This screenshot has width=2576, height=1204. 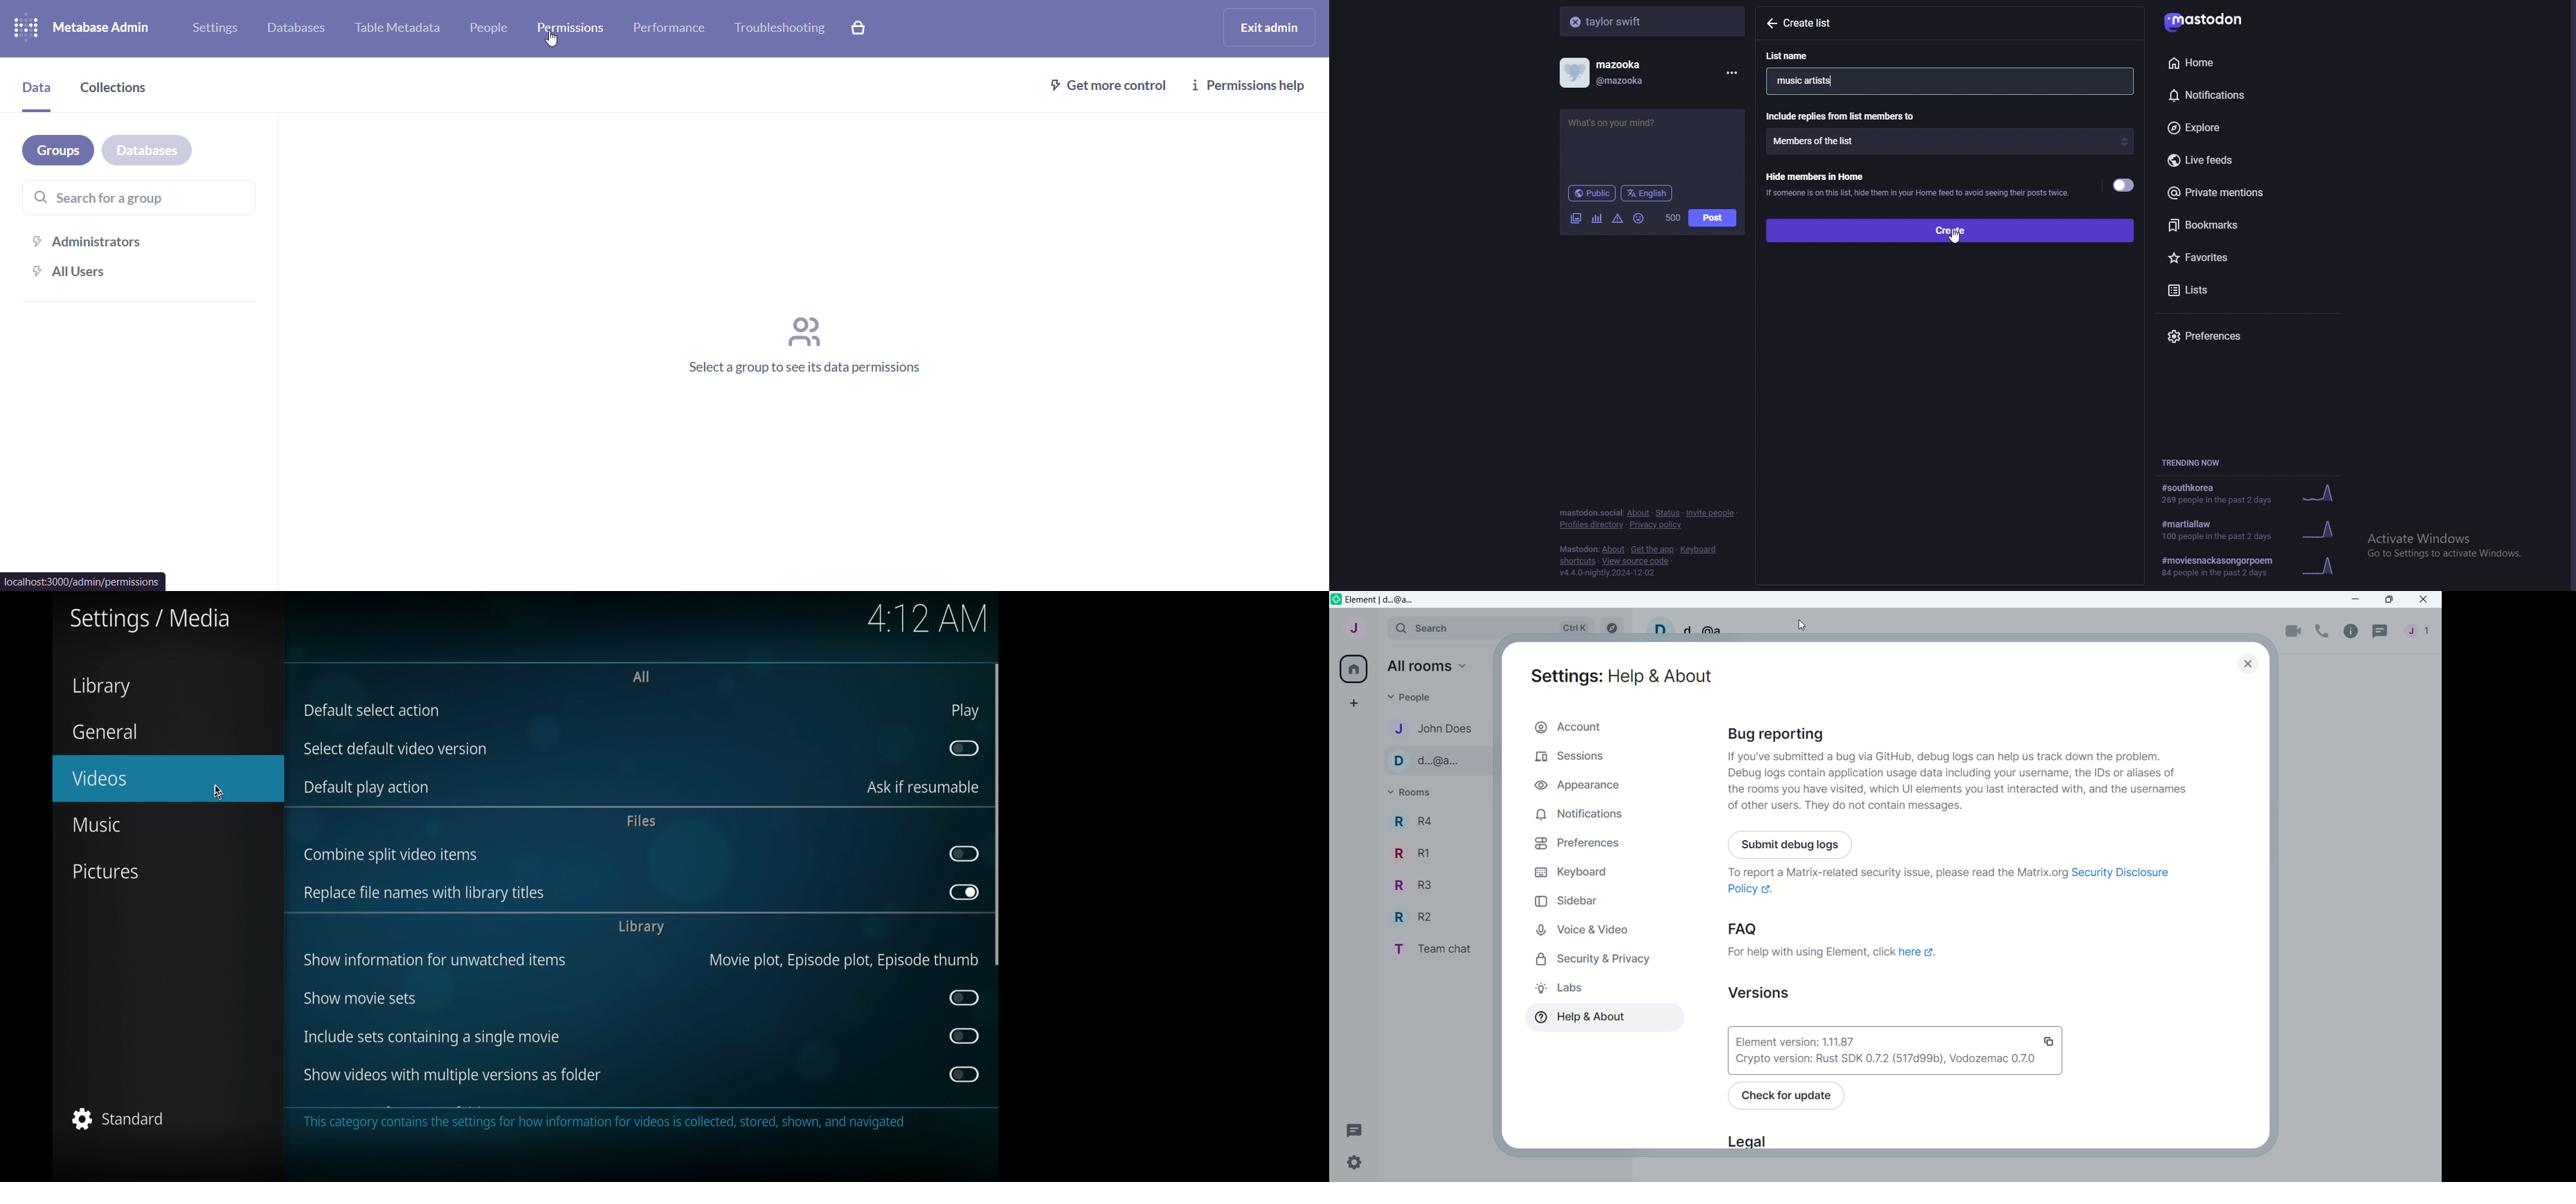 I want to click on Rooms, so click(x=1414, y=793).